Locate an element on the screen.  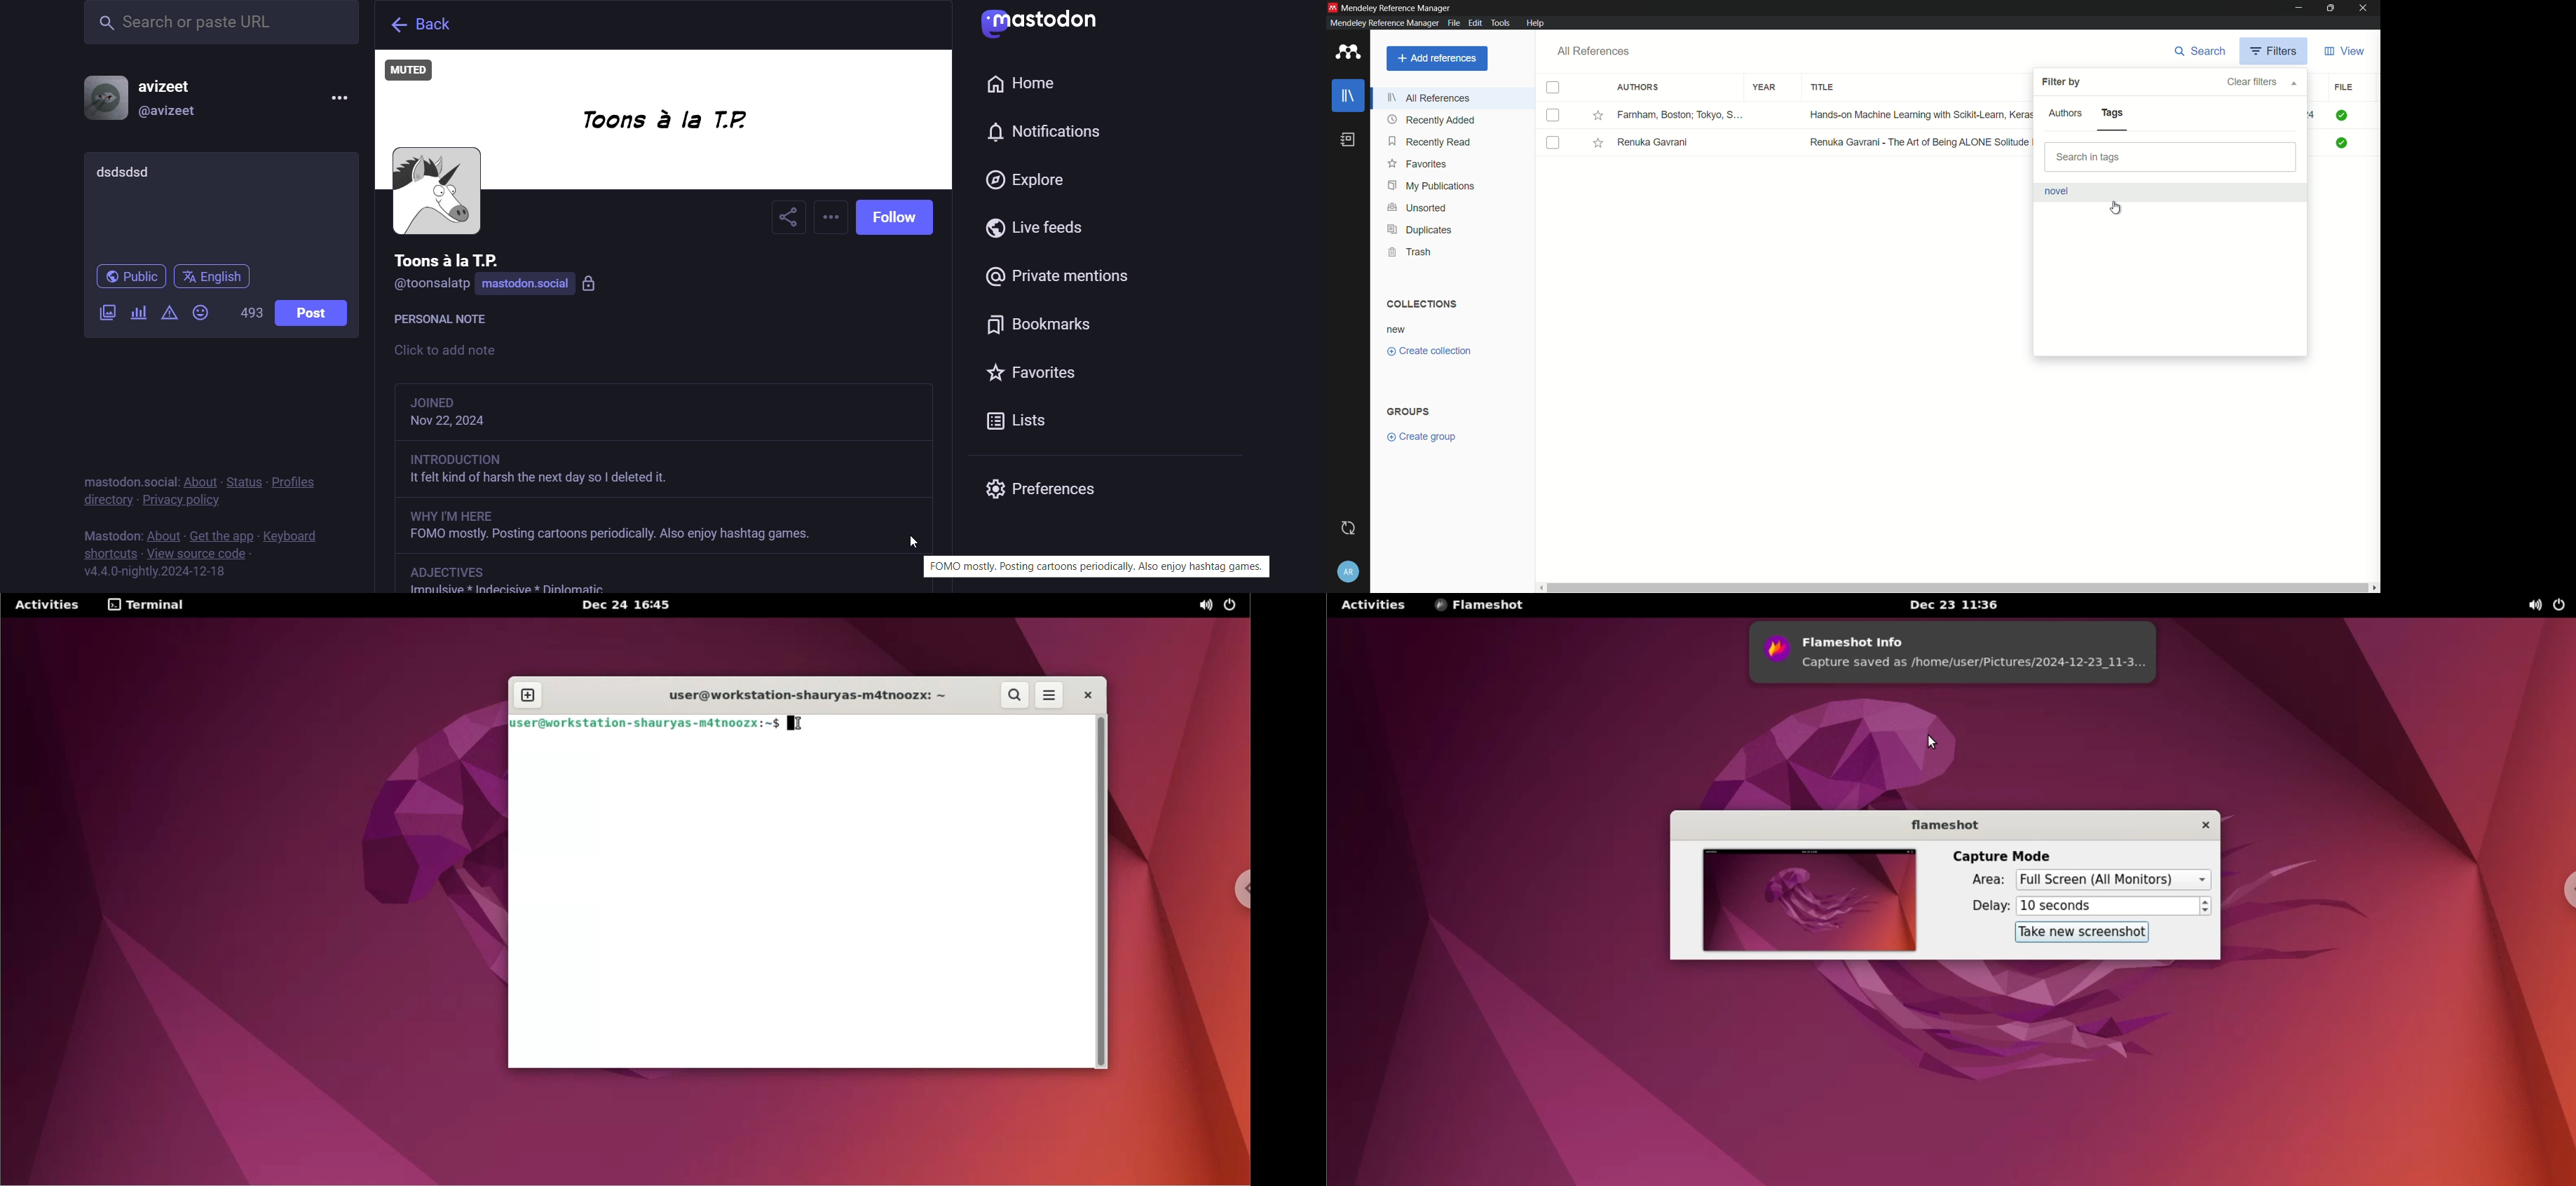
filter is located at coordinates (2276, 52).